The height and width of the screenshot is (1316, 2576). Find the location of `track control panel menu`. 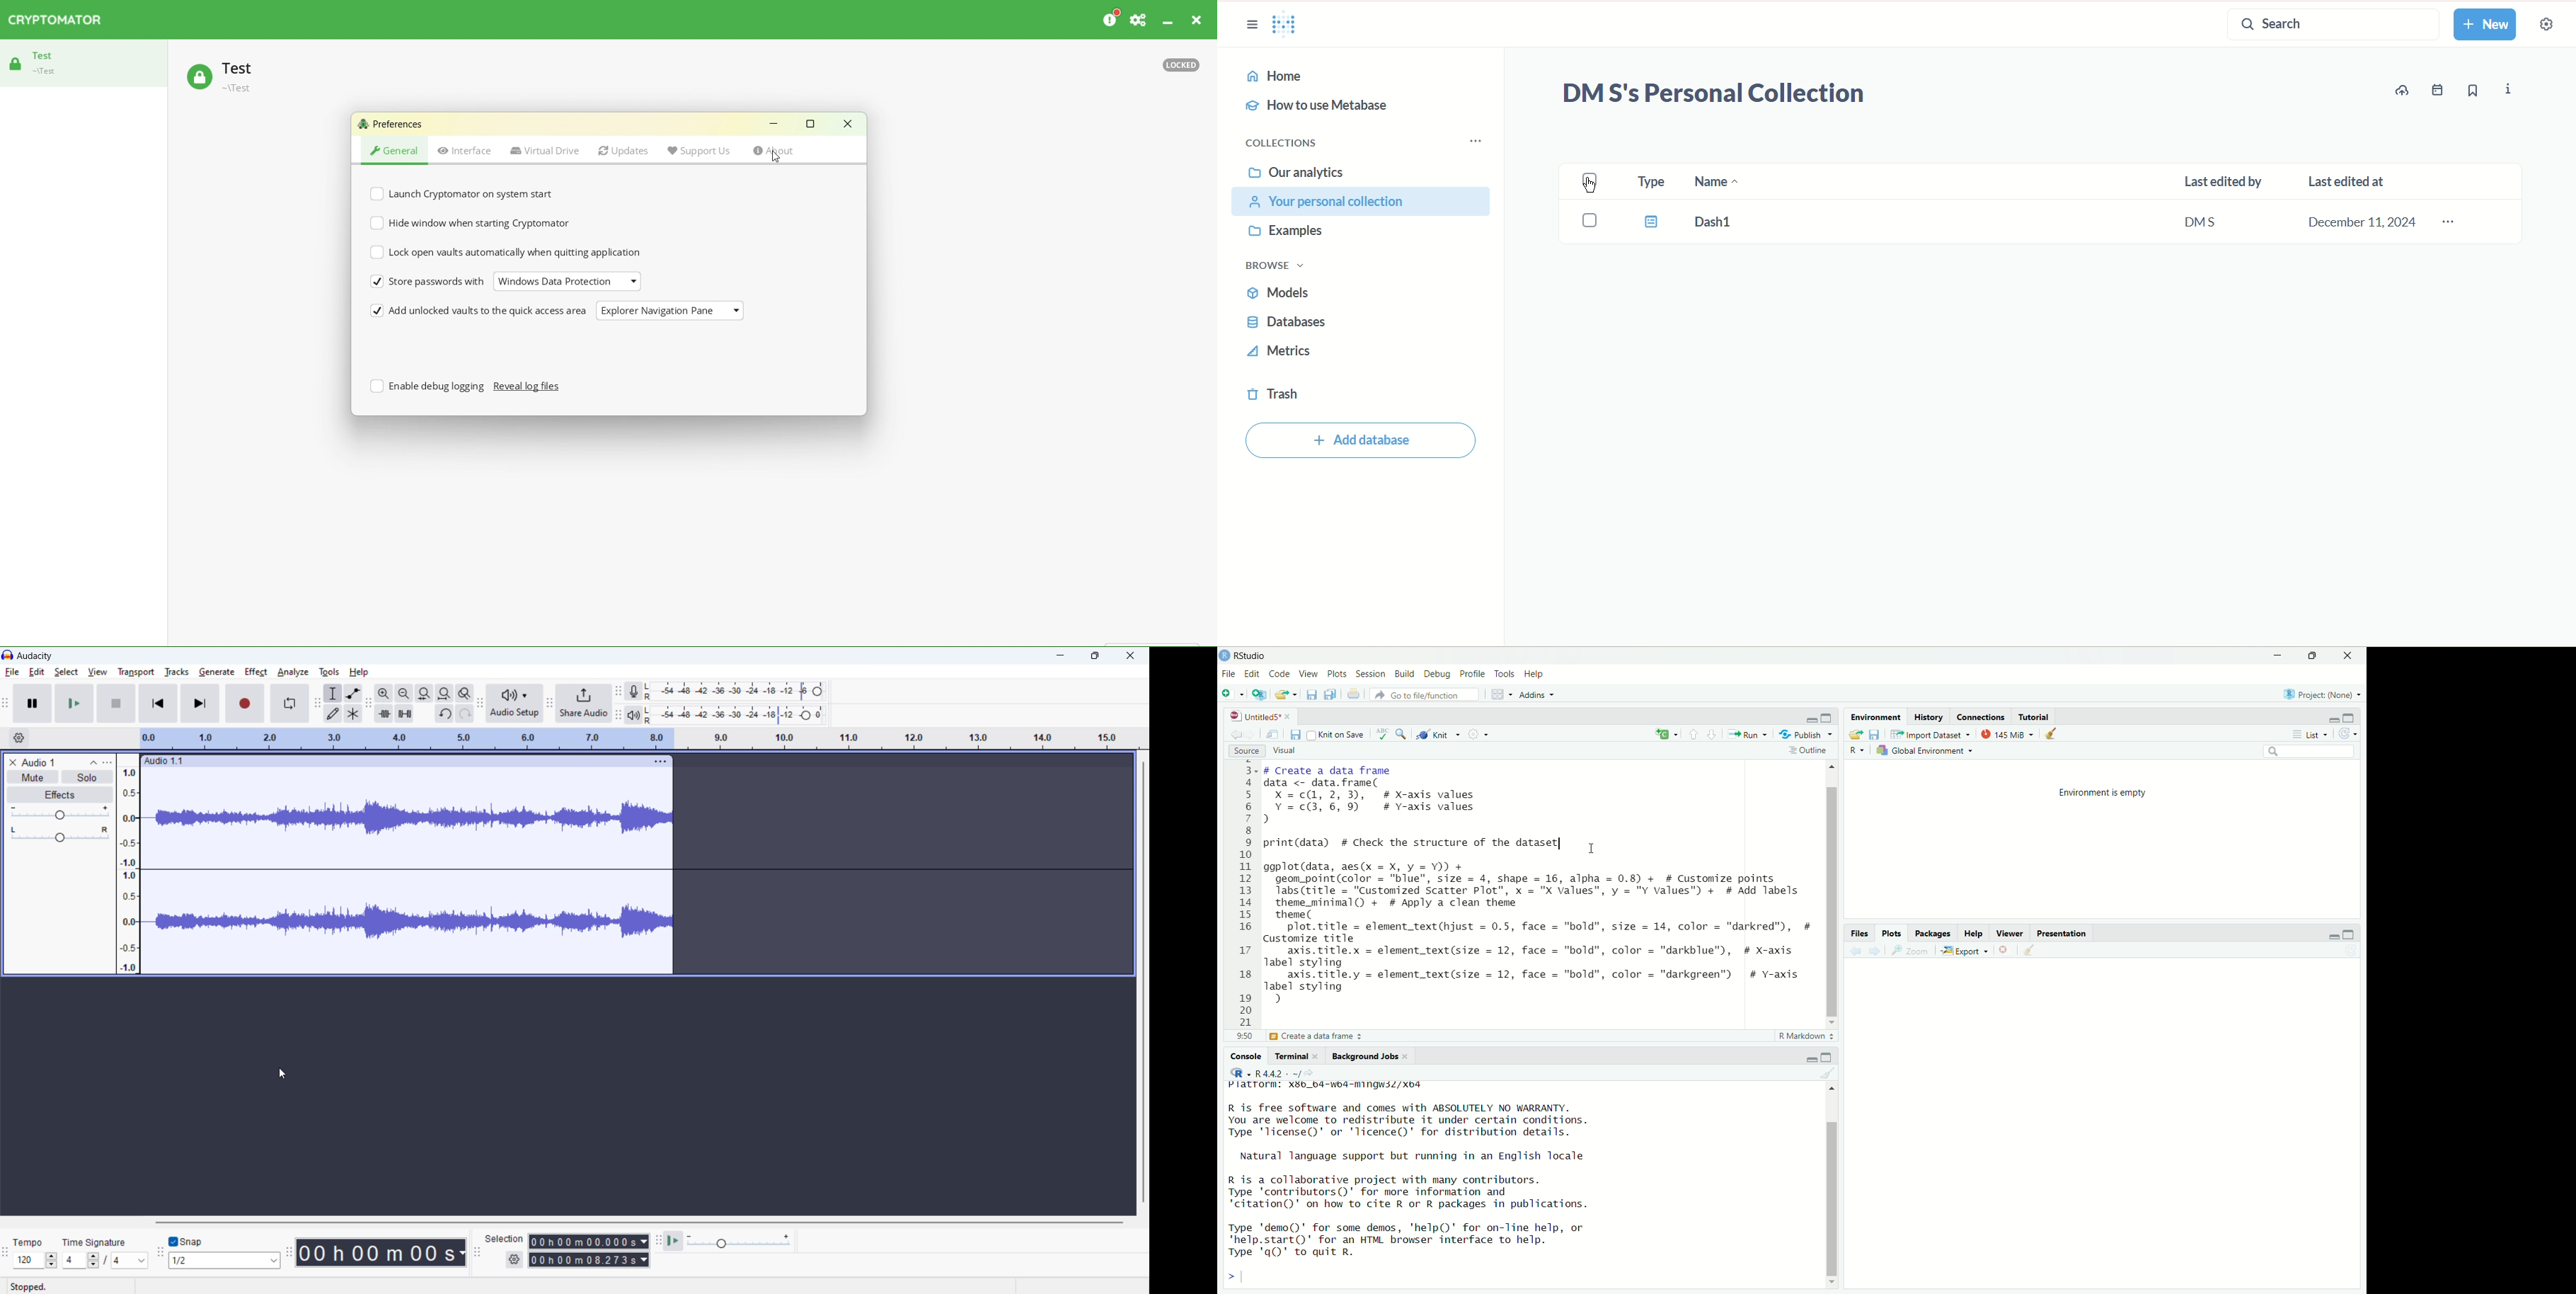

track control panel menu is located at coordinates (107, 763).